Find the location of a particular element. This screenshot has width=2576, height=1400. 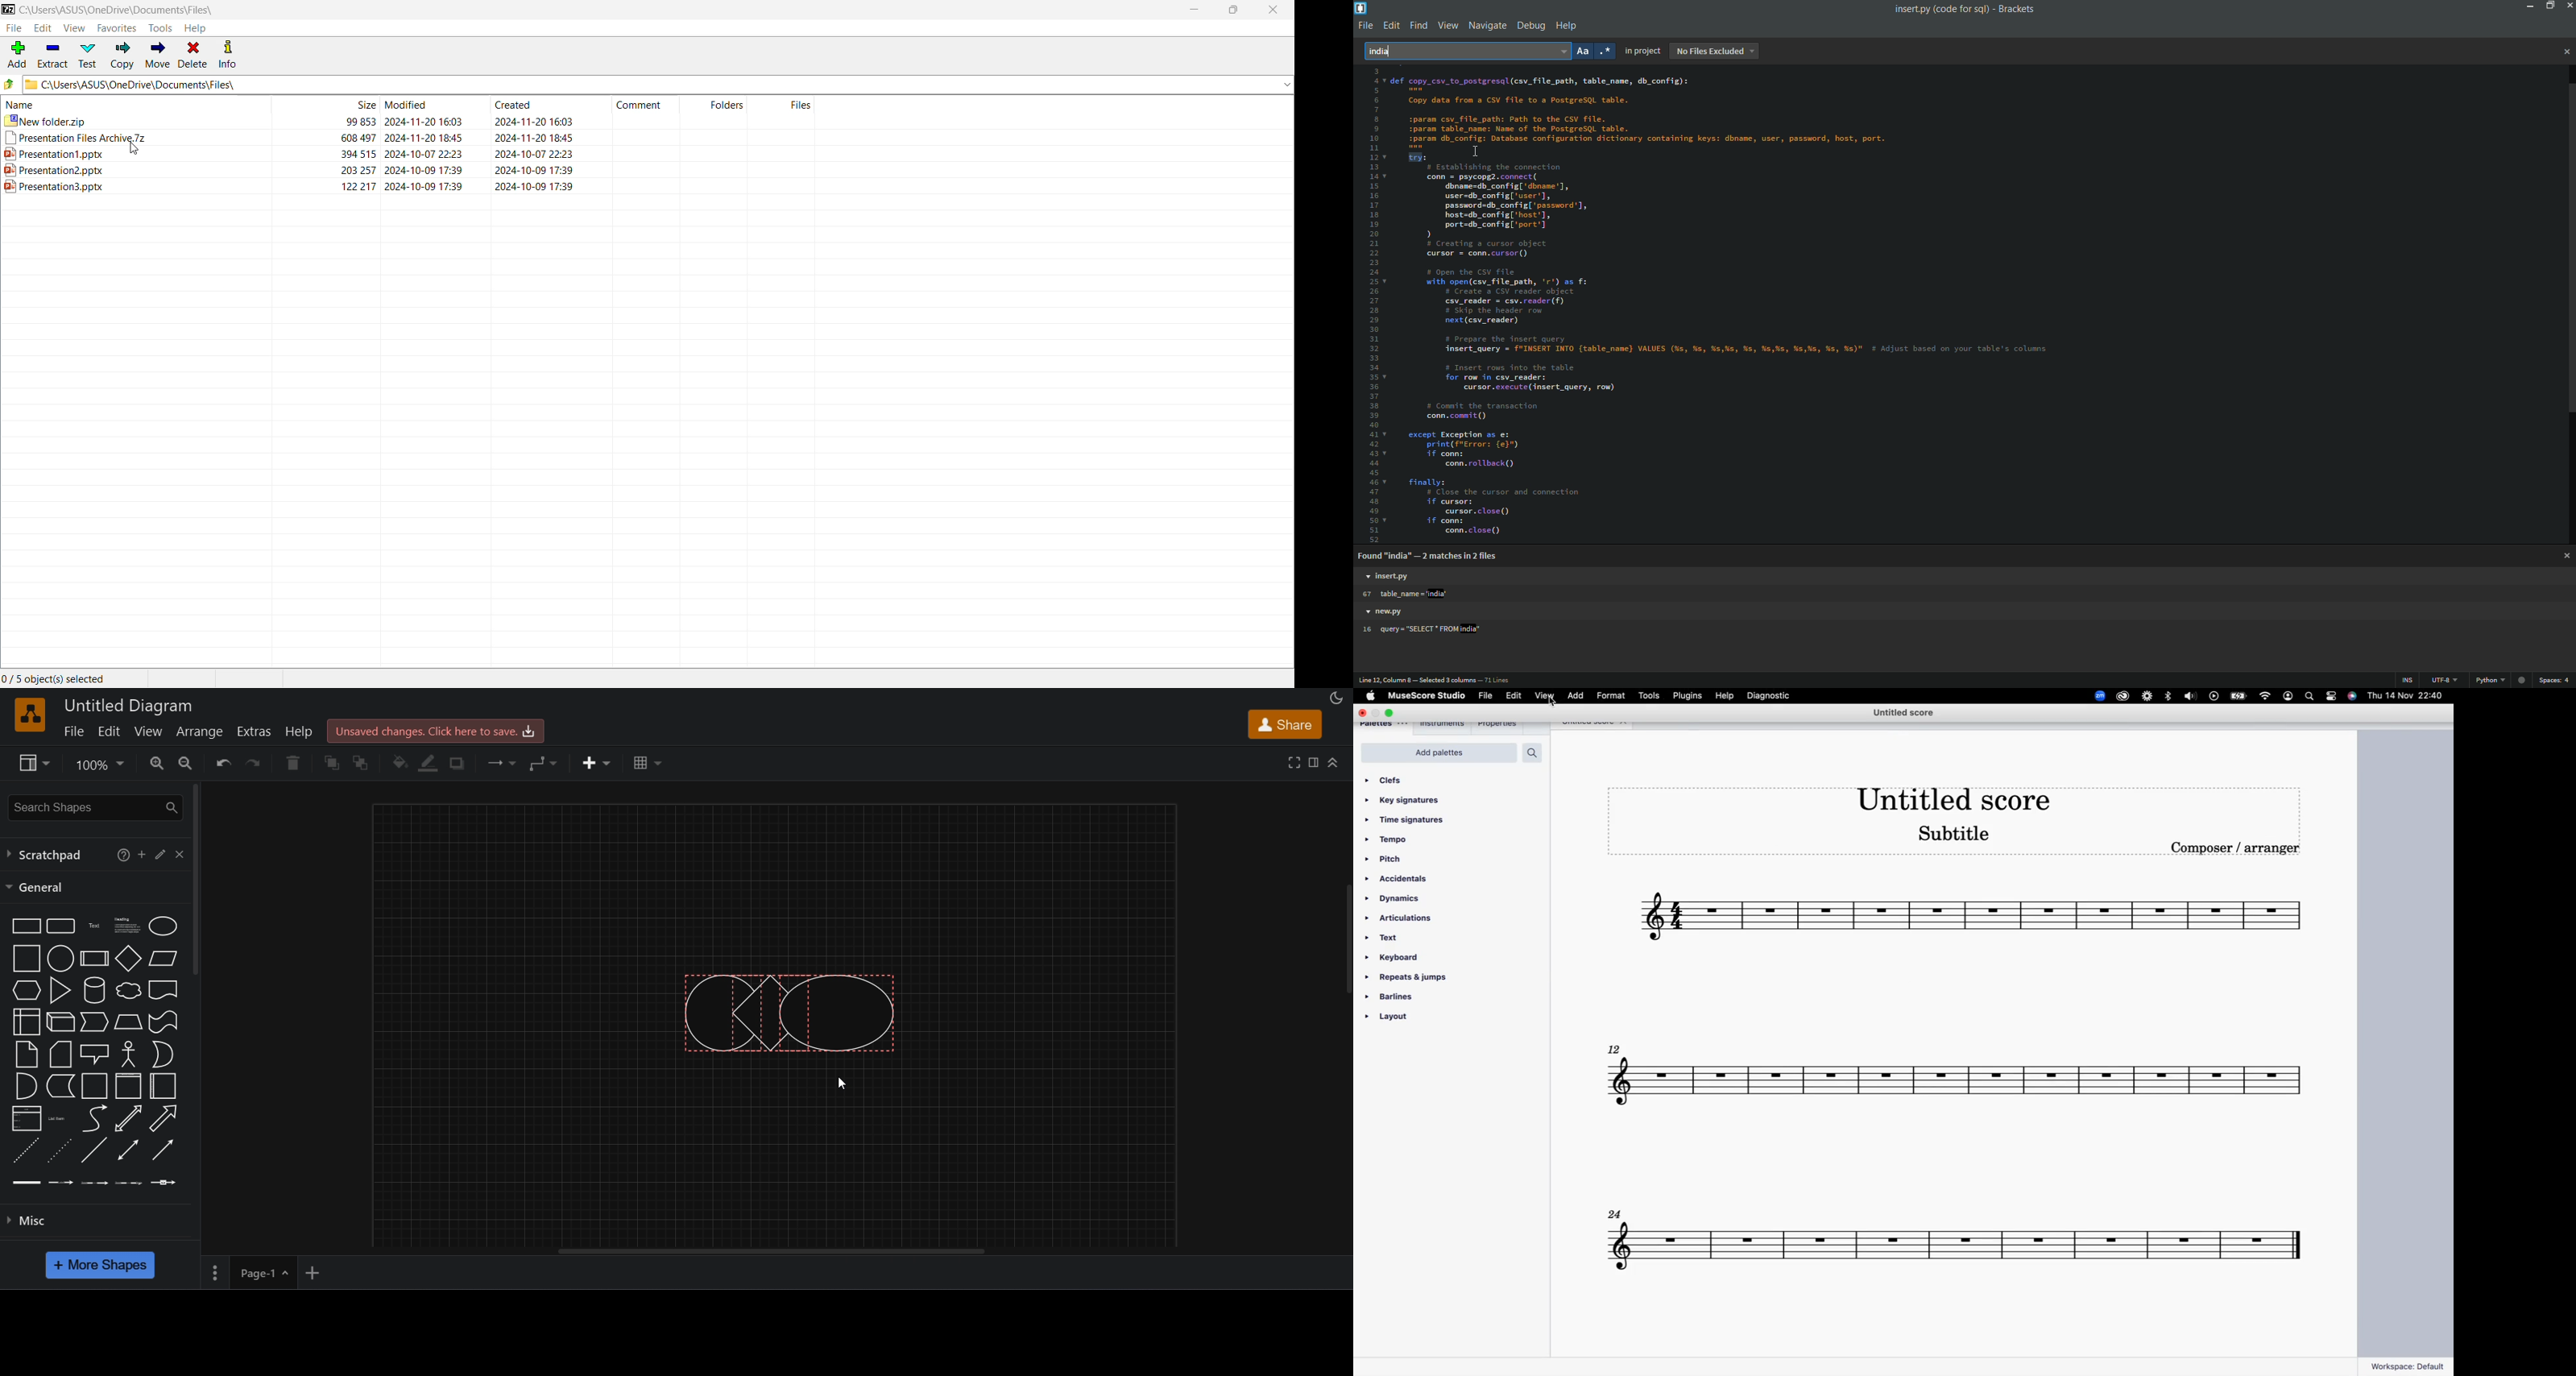

click here to save is located at coordinates (434, 730).